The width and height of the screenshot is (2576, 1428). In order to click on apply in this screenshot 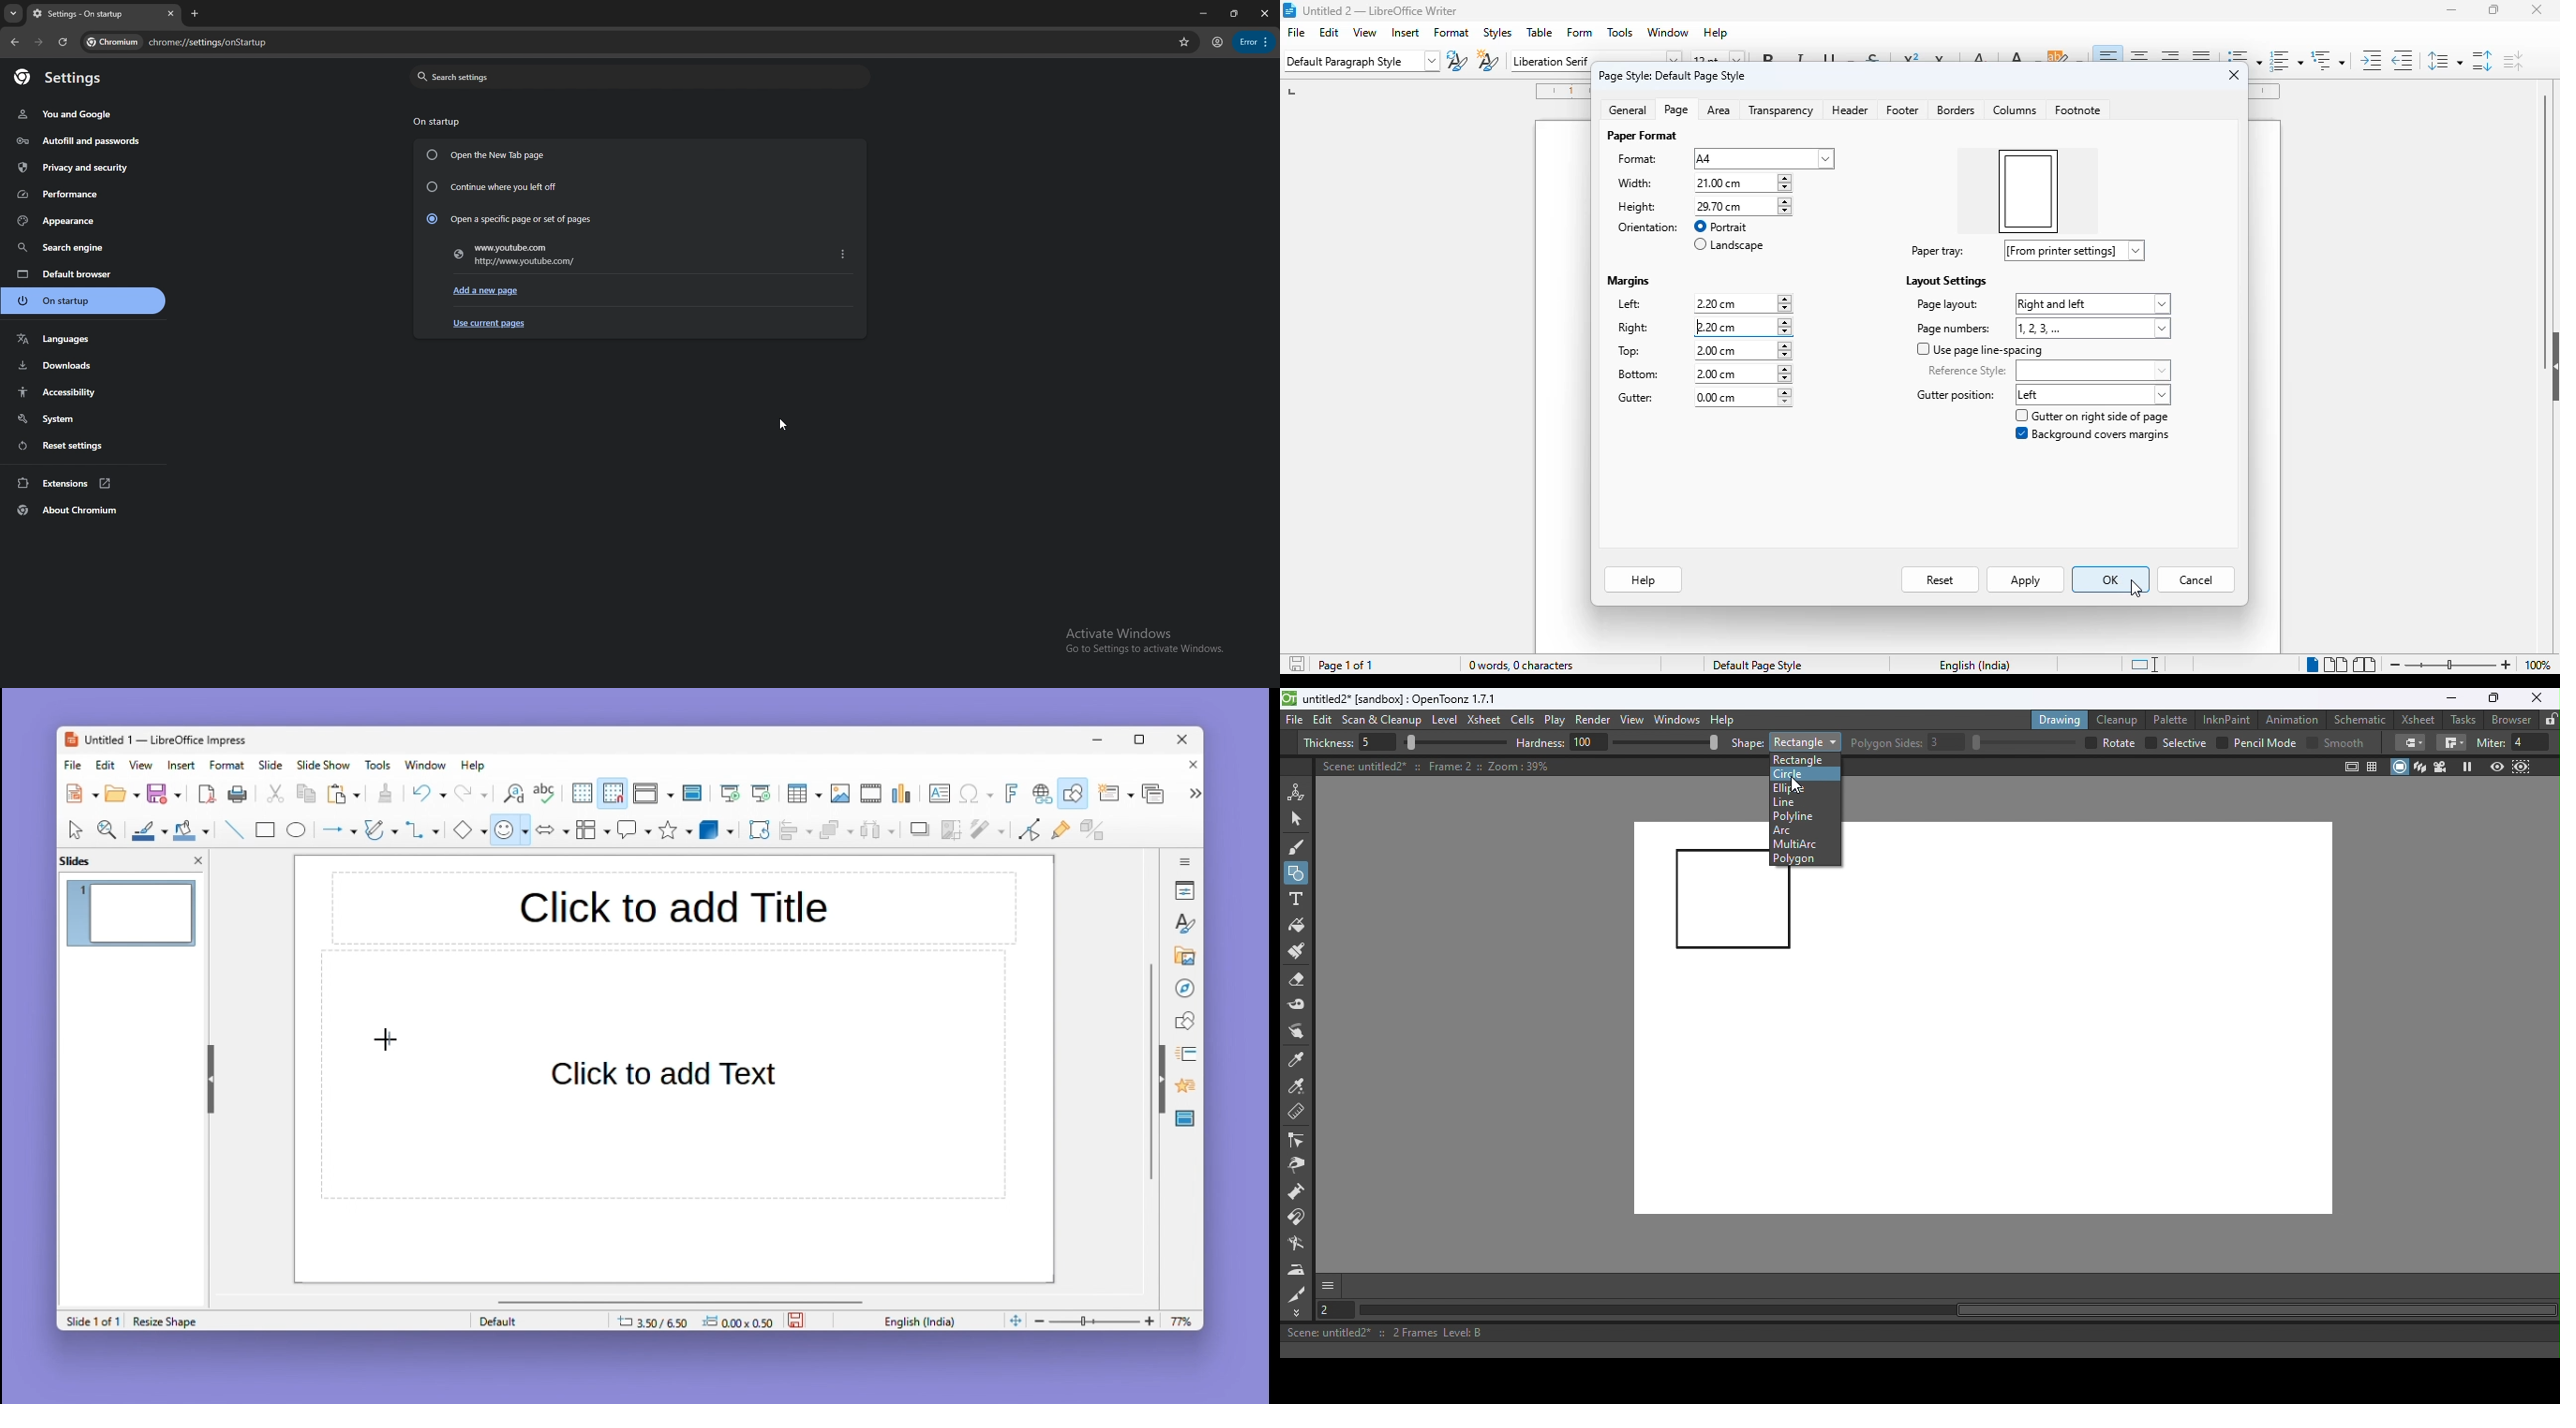, I will do `click(2024, 580)`.